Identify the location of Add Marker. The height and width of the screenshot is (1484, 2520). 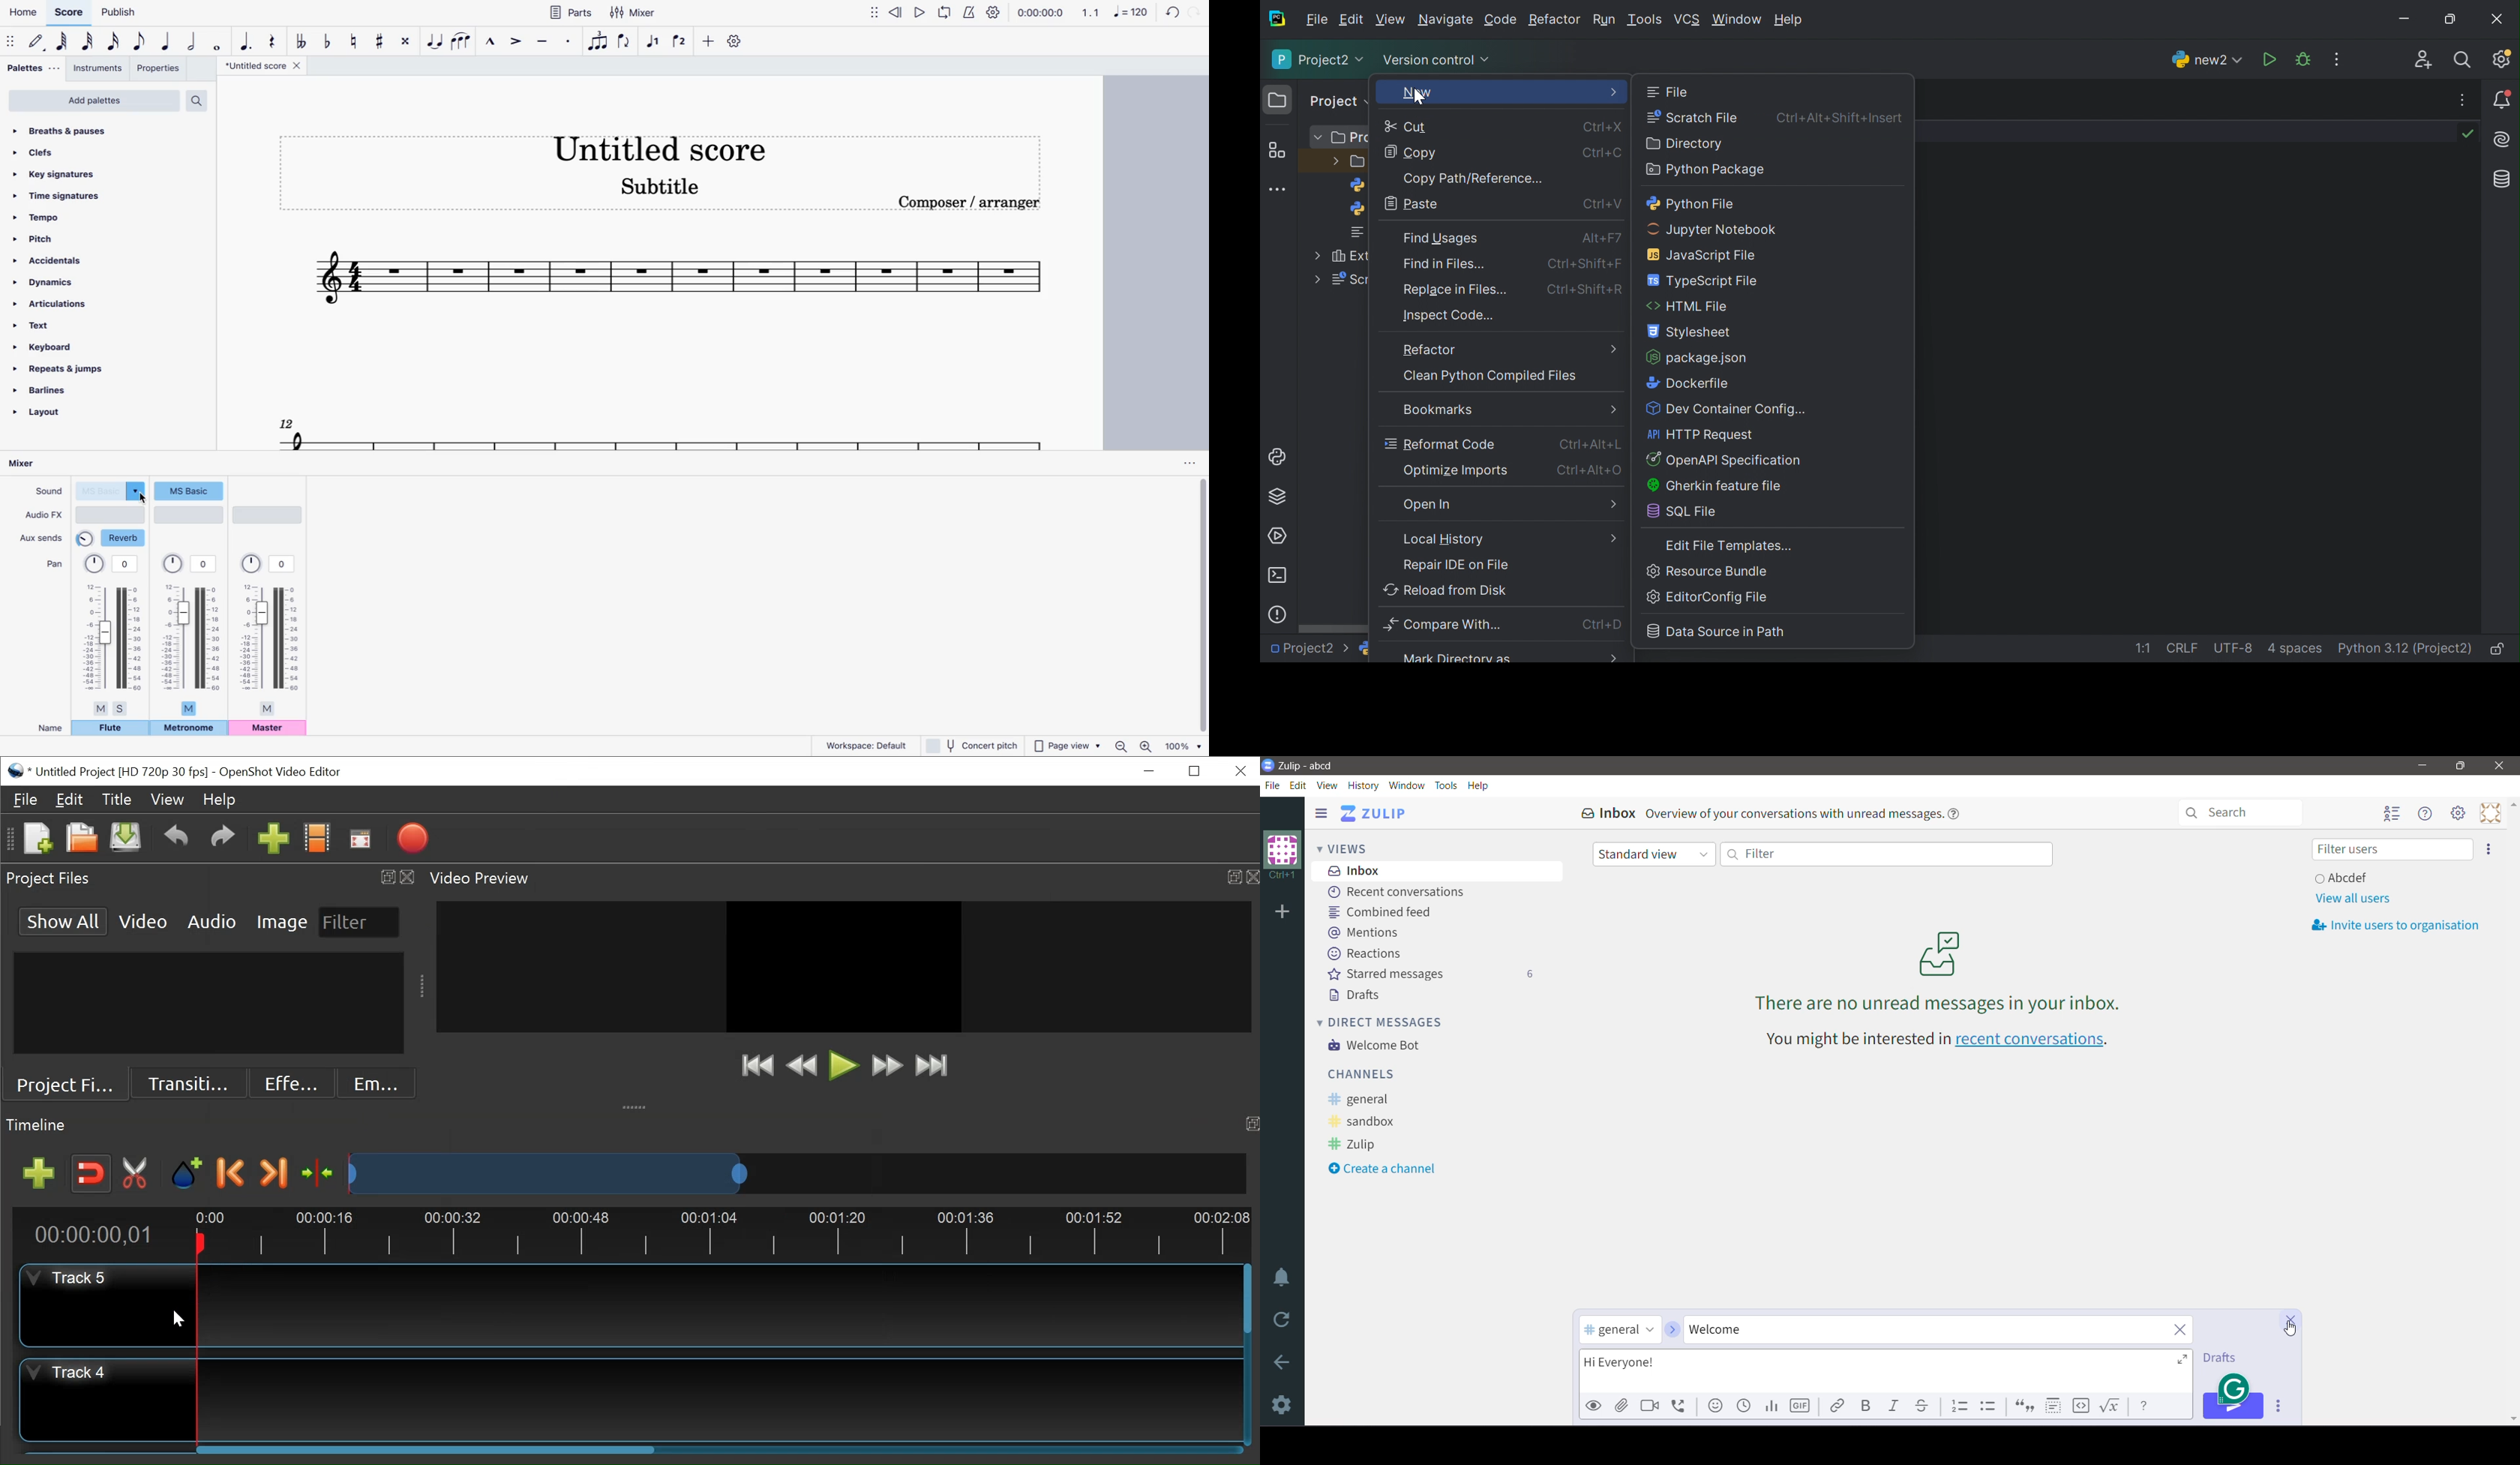
(186, 1173).